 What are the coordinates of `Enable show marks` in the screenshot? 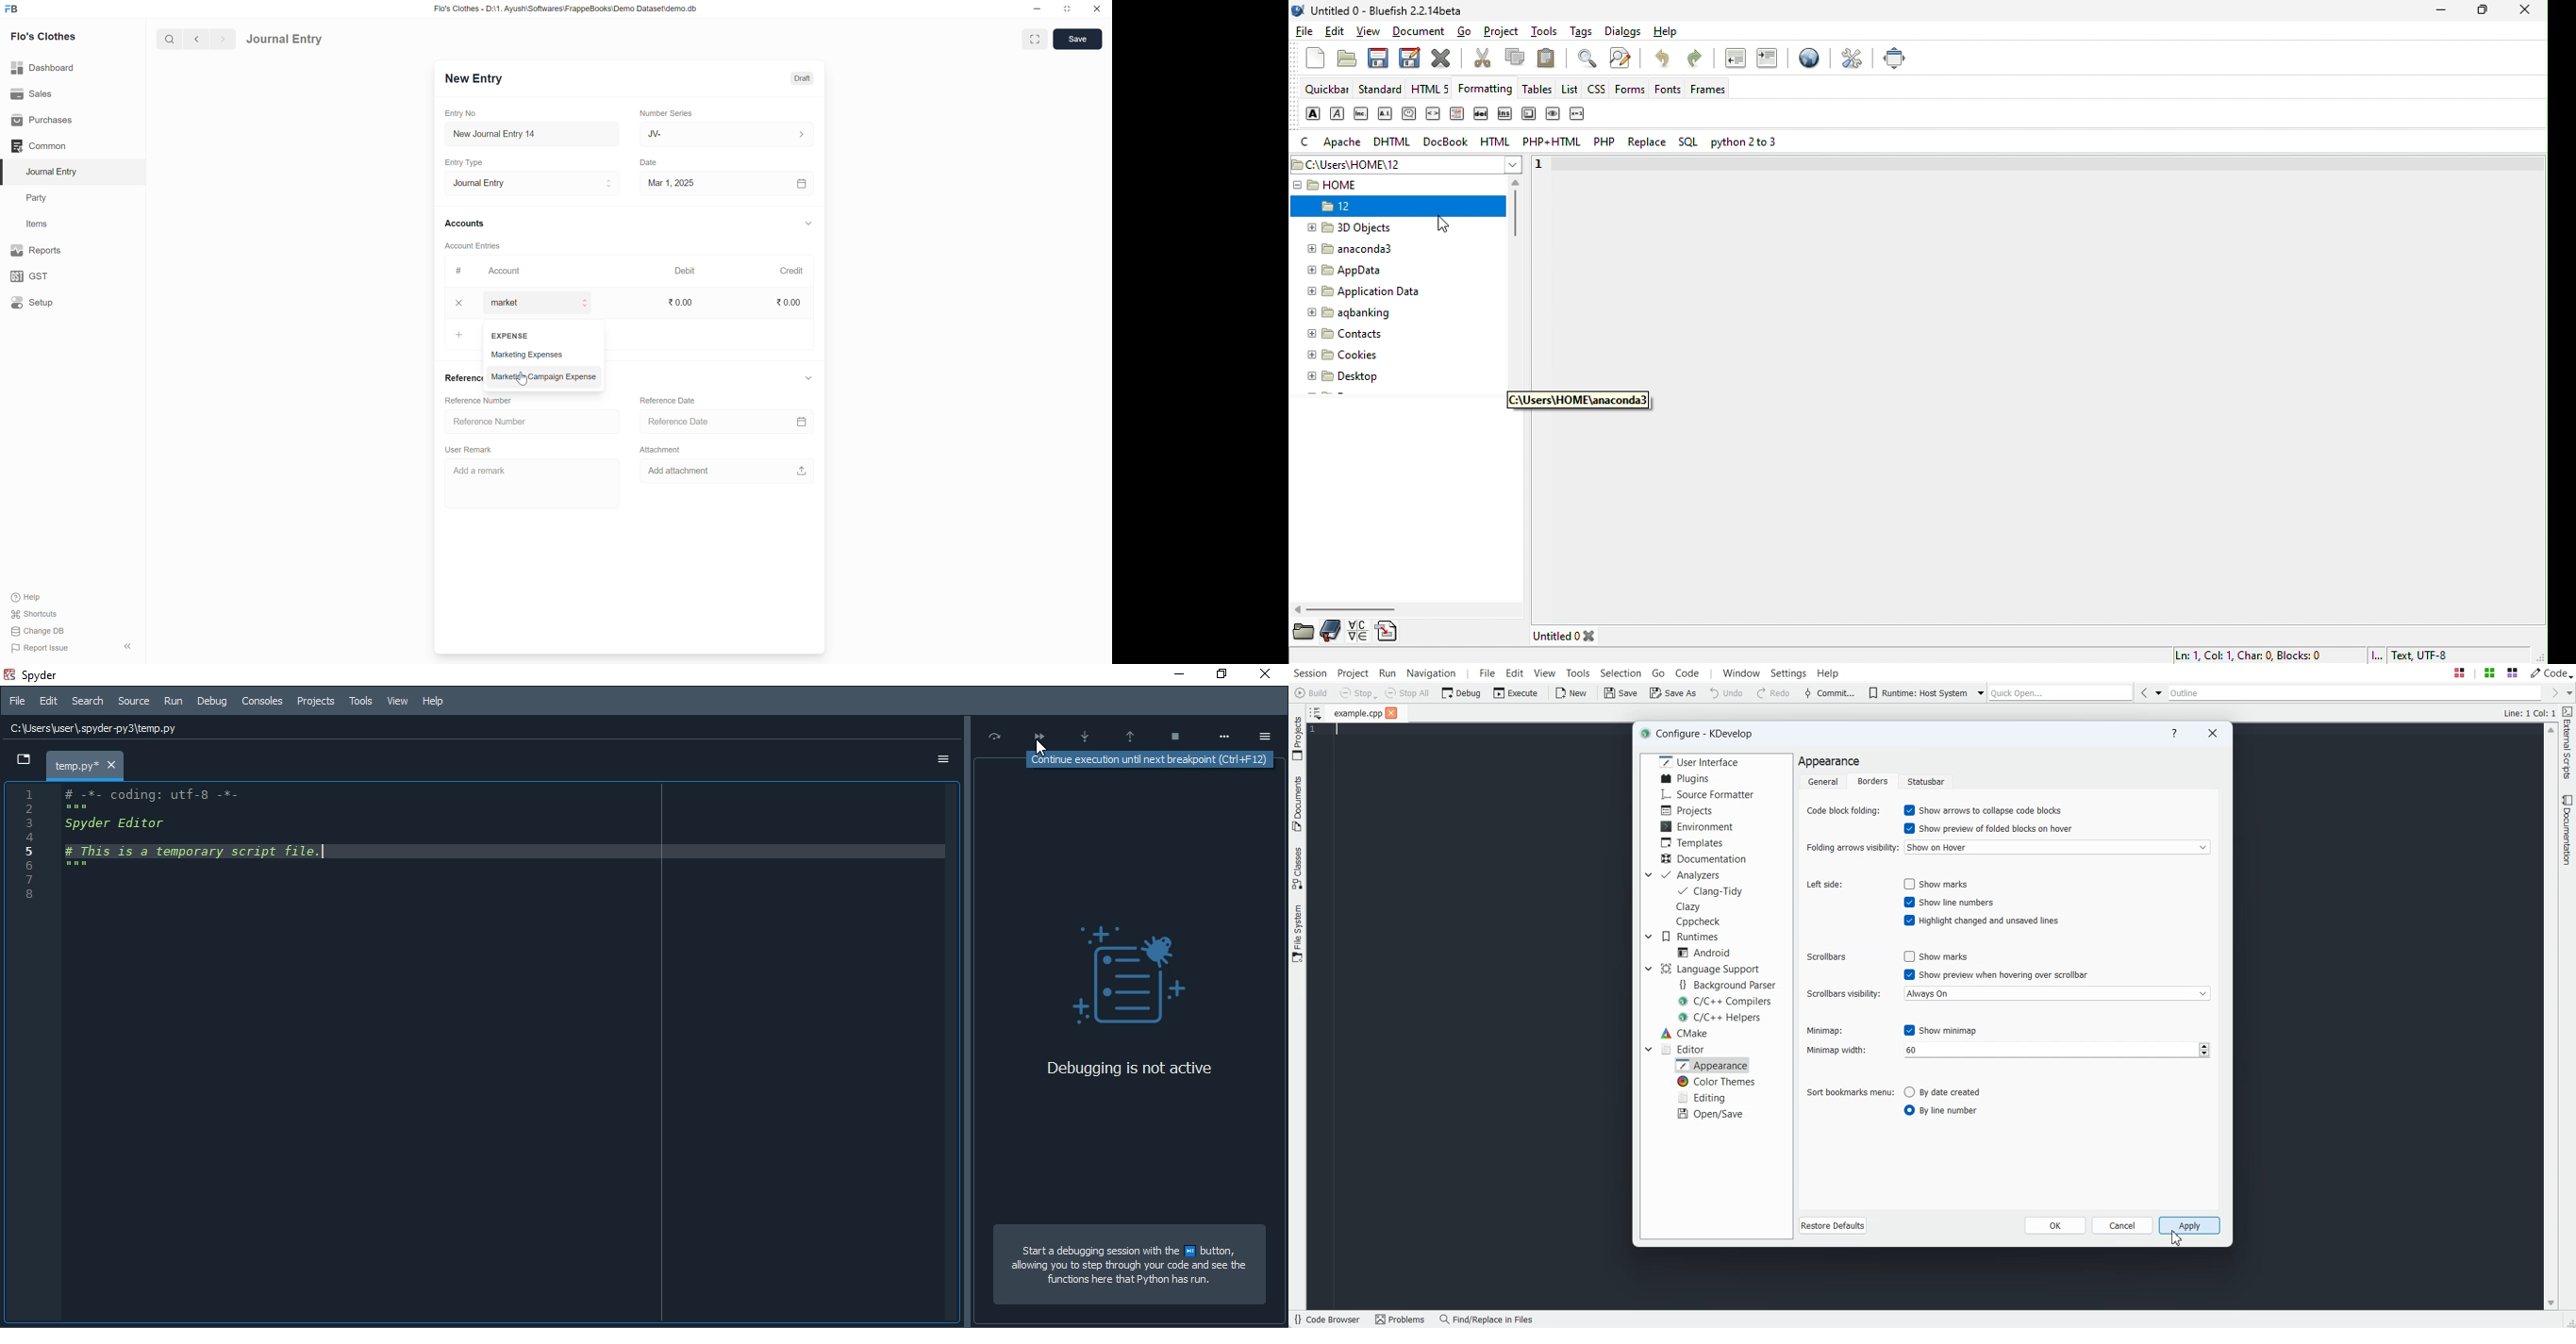 It's located at (1940, 884).